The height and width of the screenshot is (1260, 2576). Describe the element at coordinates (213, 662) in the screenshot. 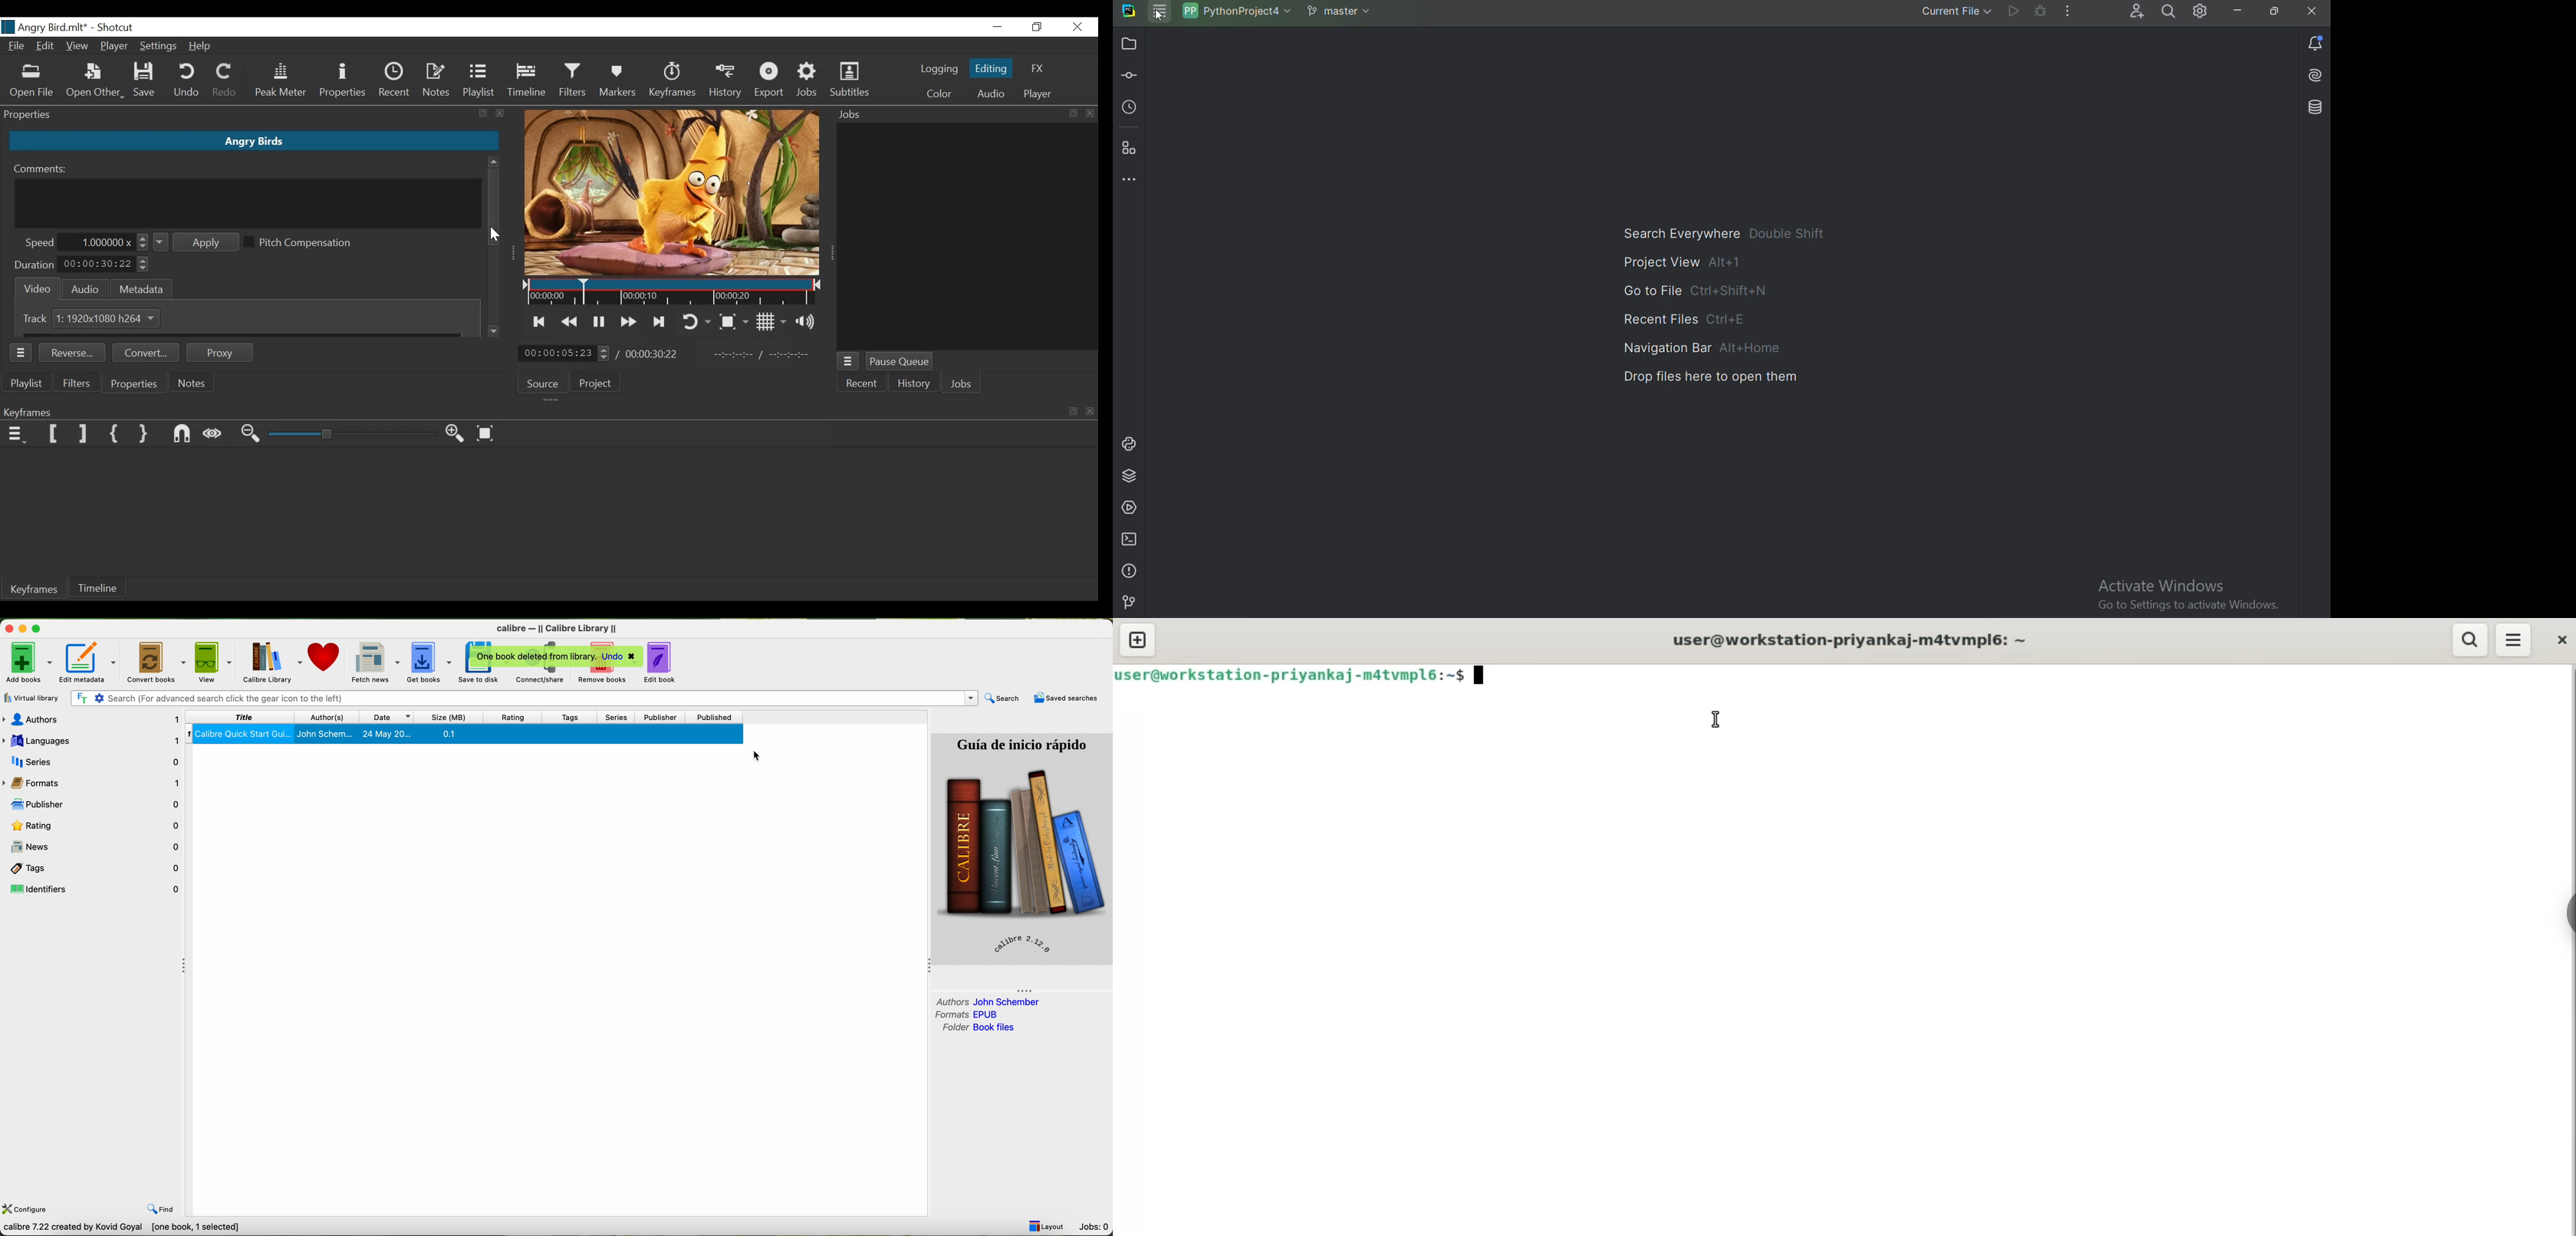

I see `view` at that location.